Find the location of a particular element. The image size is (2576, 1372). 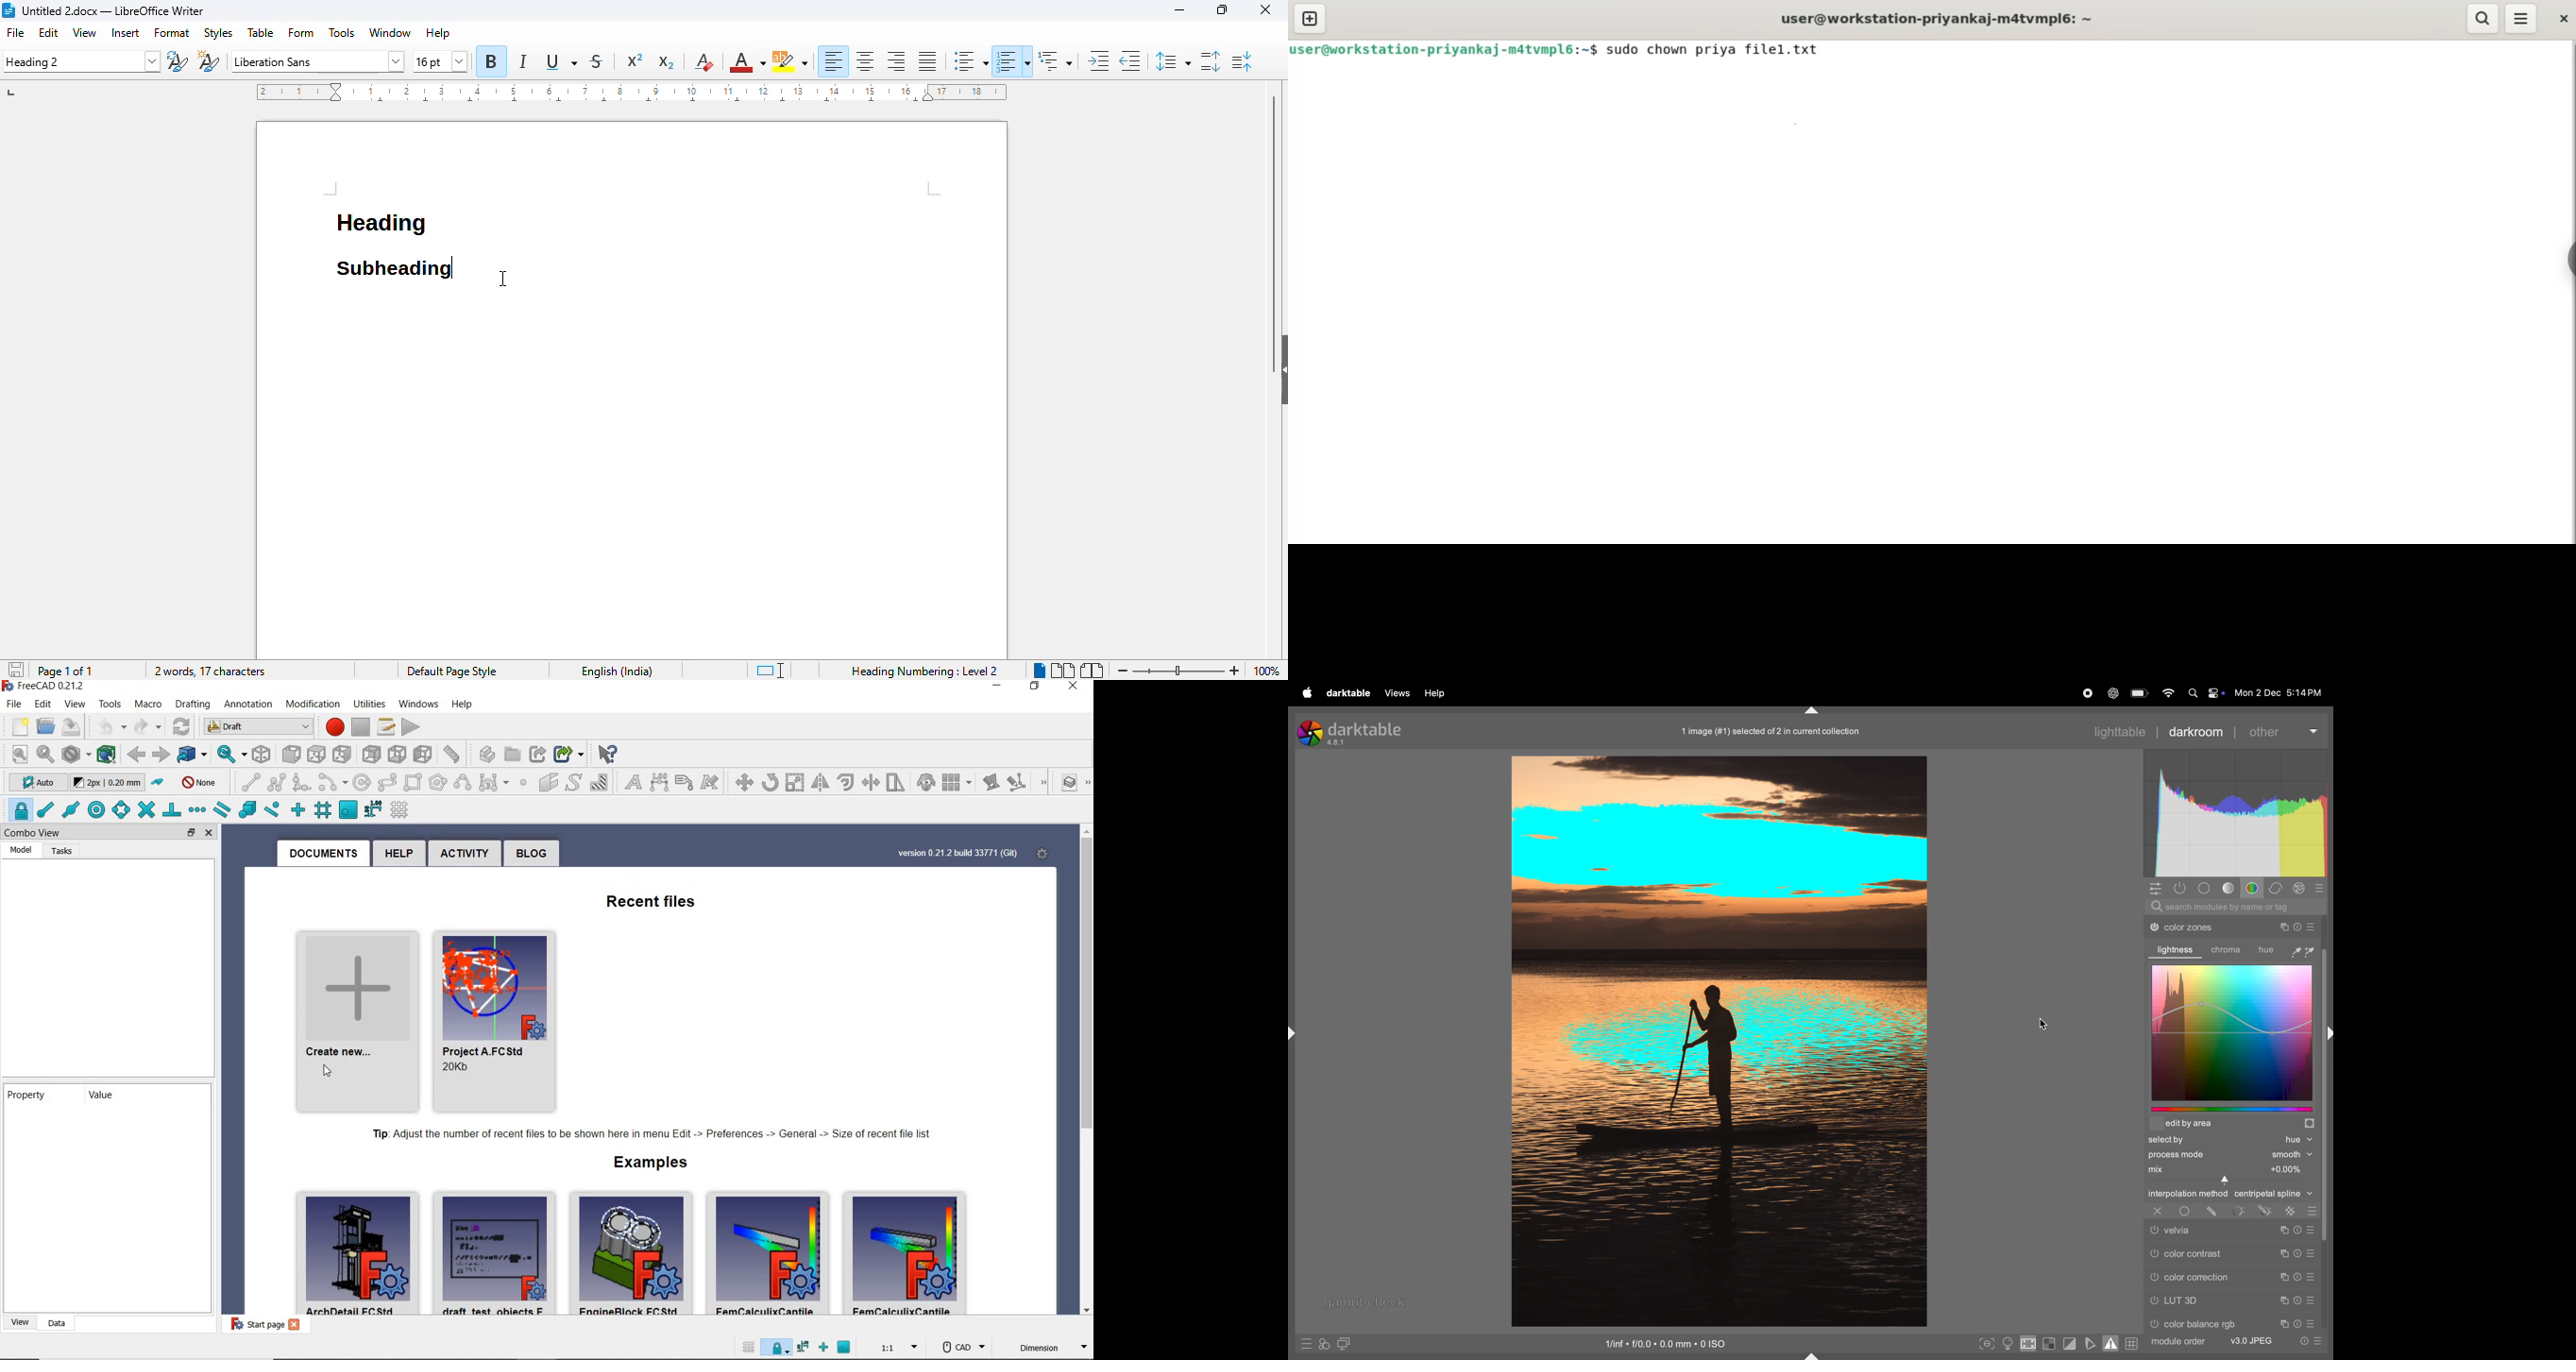

tools is located at coordinates (105, 704).